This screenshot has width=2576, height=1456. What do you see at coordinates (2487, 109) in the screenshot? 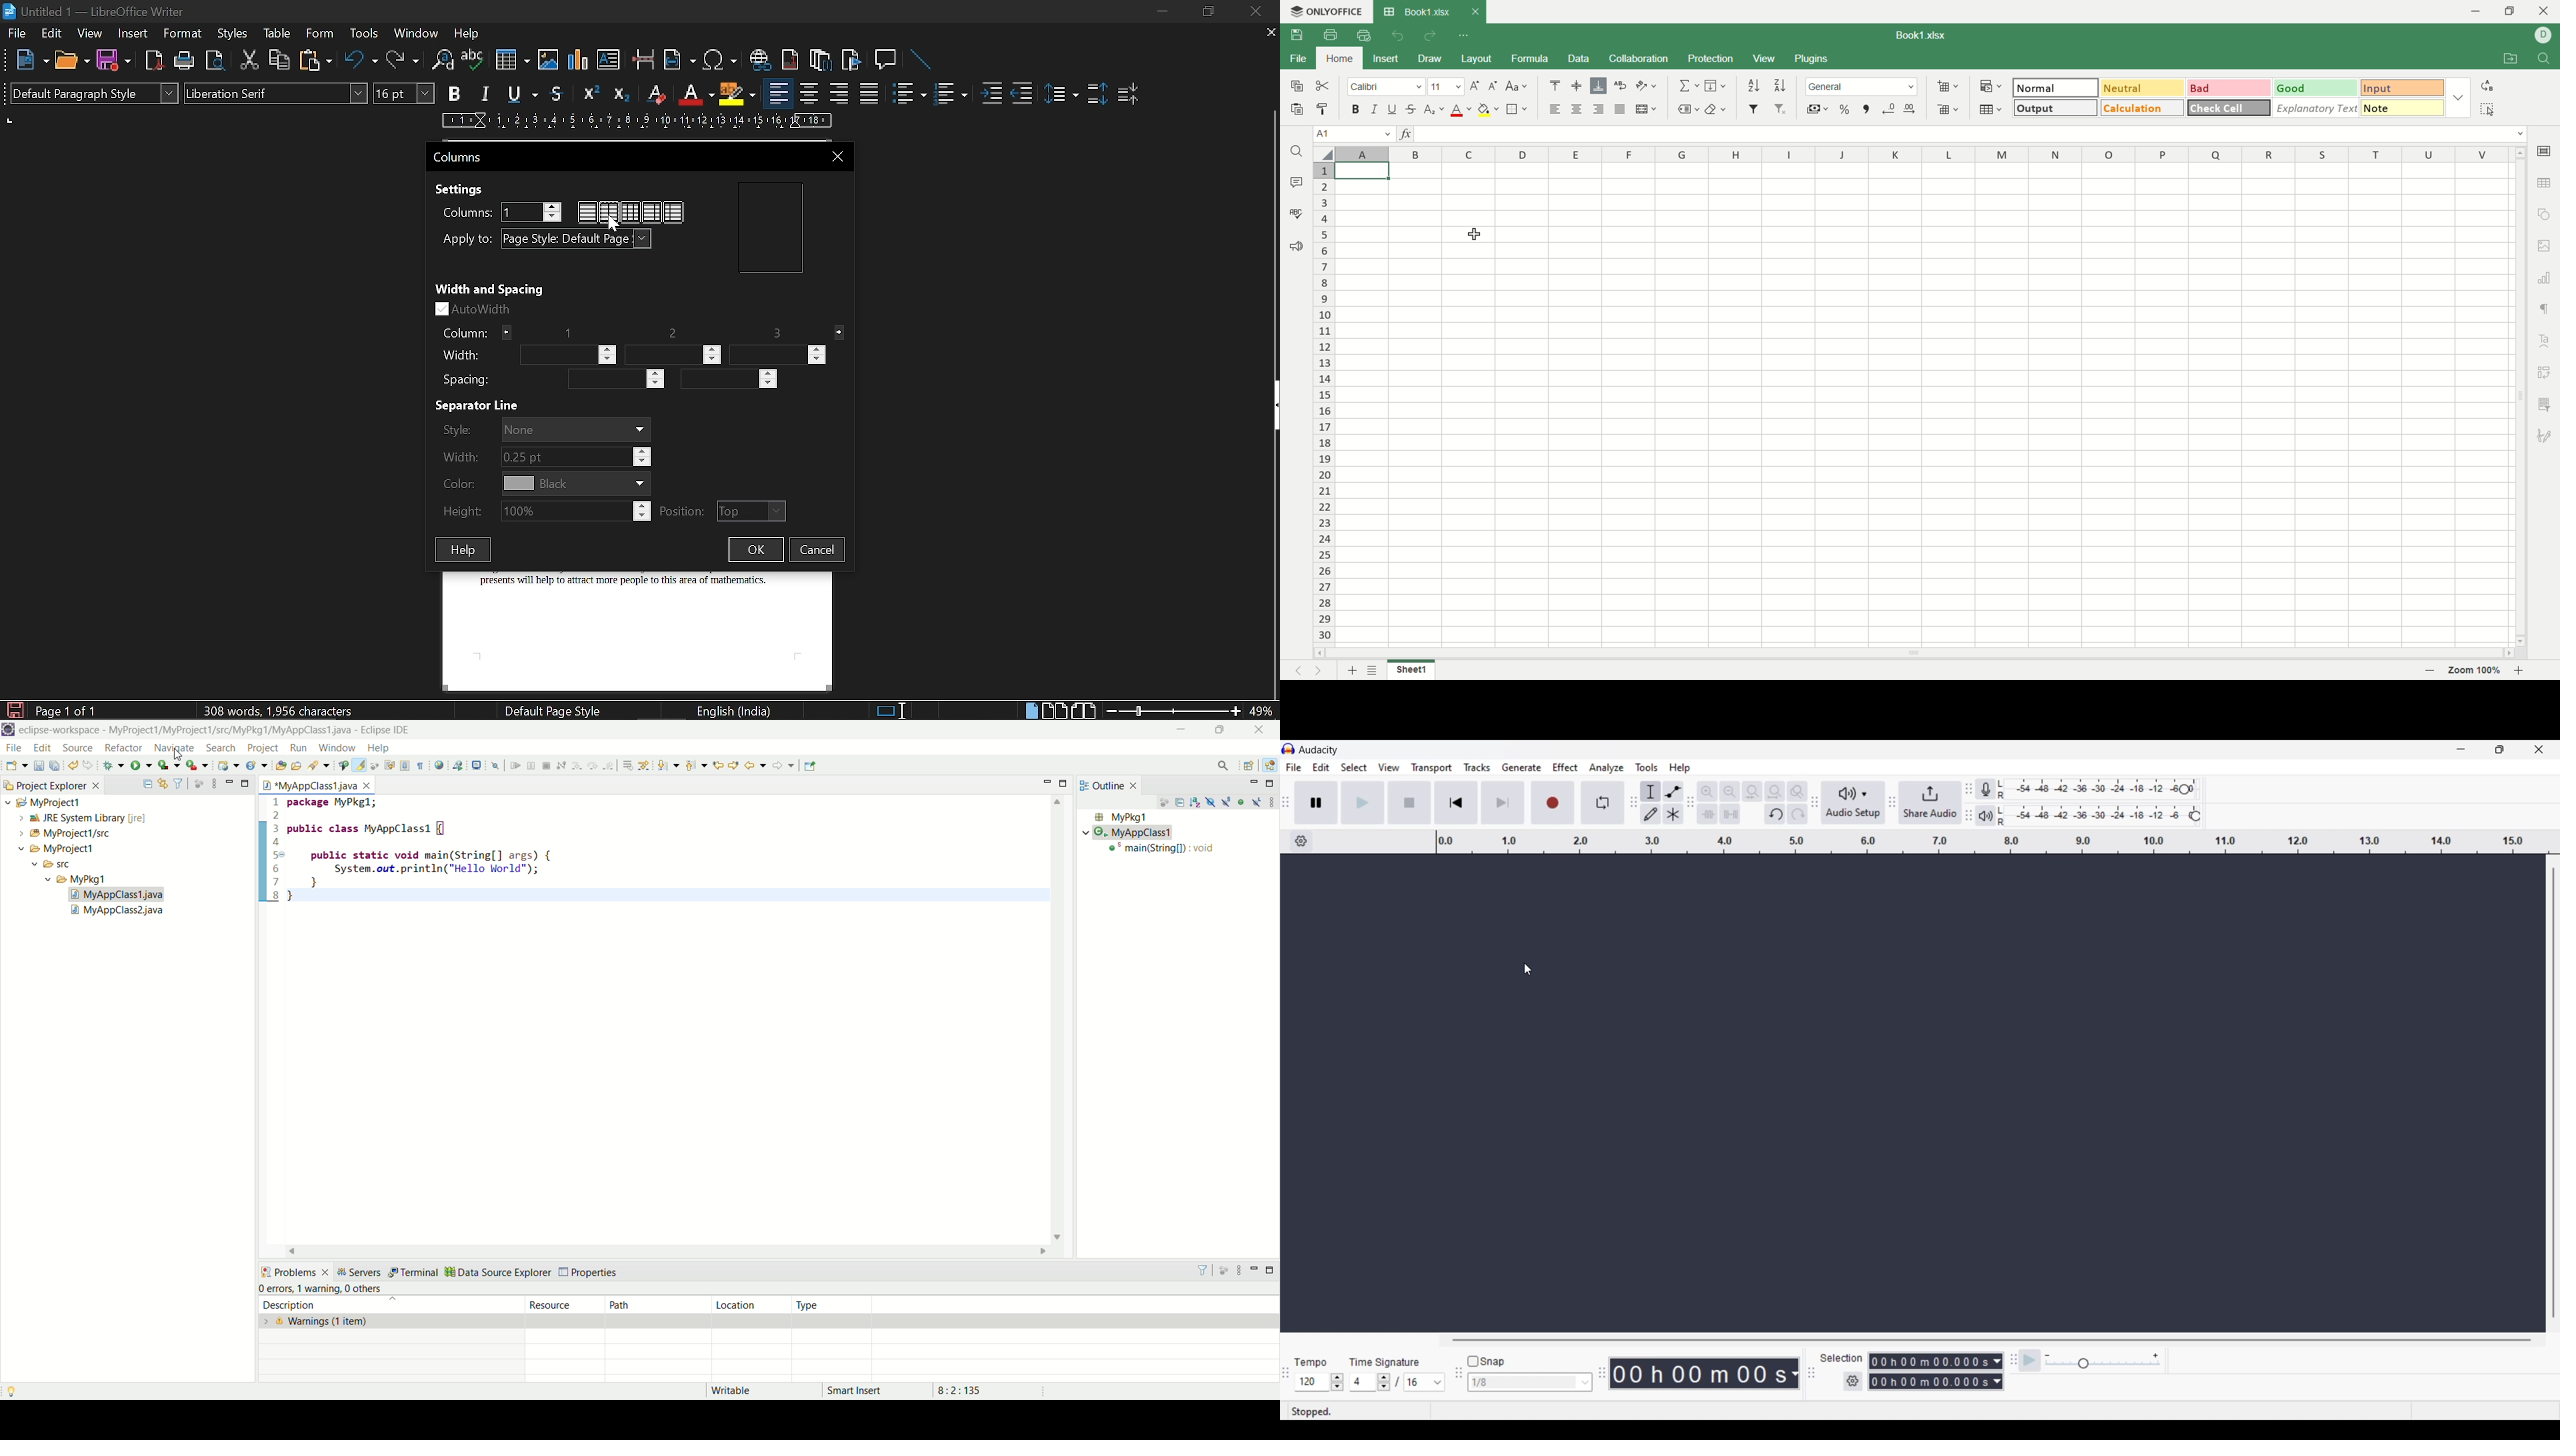
I see `select all` at bounding box center [2487, 109].